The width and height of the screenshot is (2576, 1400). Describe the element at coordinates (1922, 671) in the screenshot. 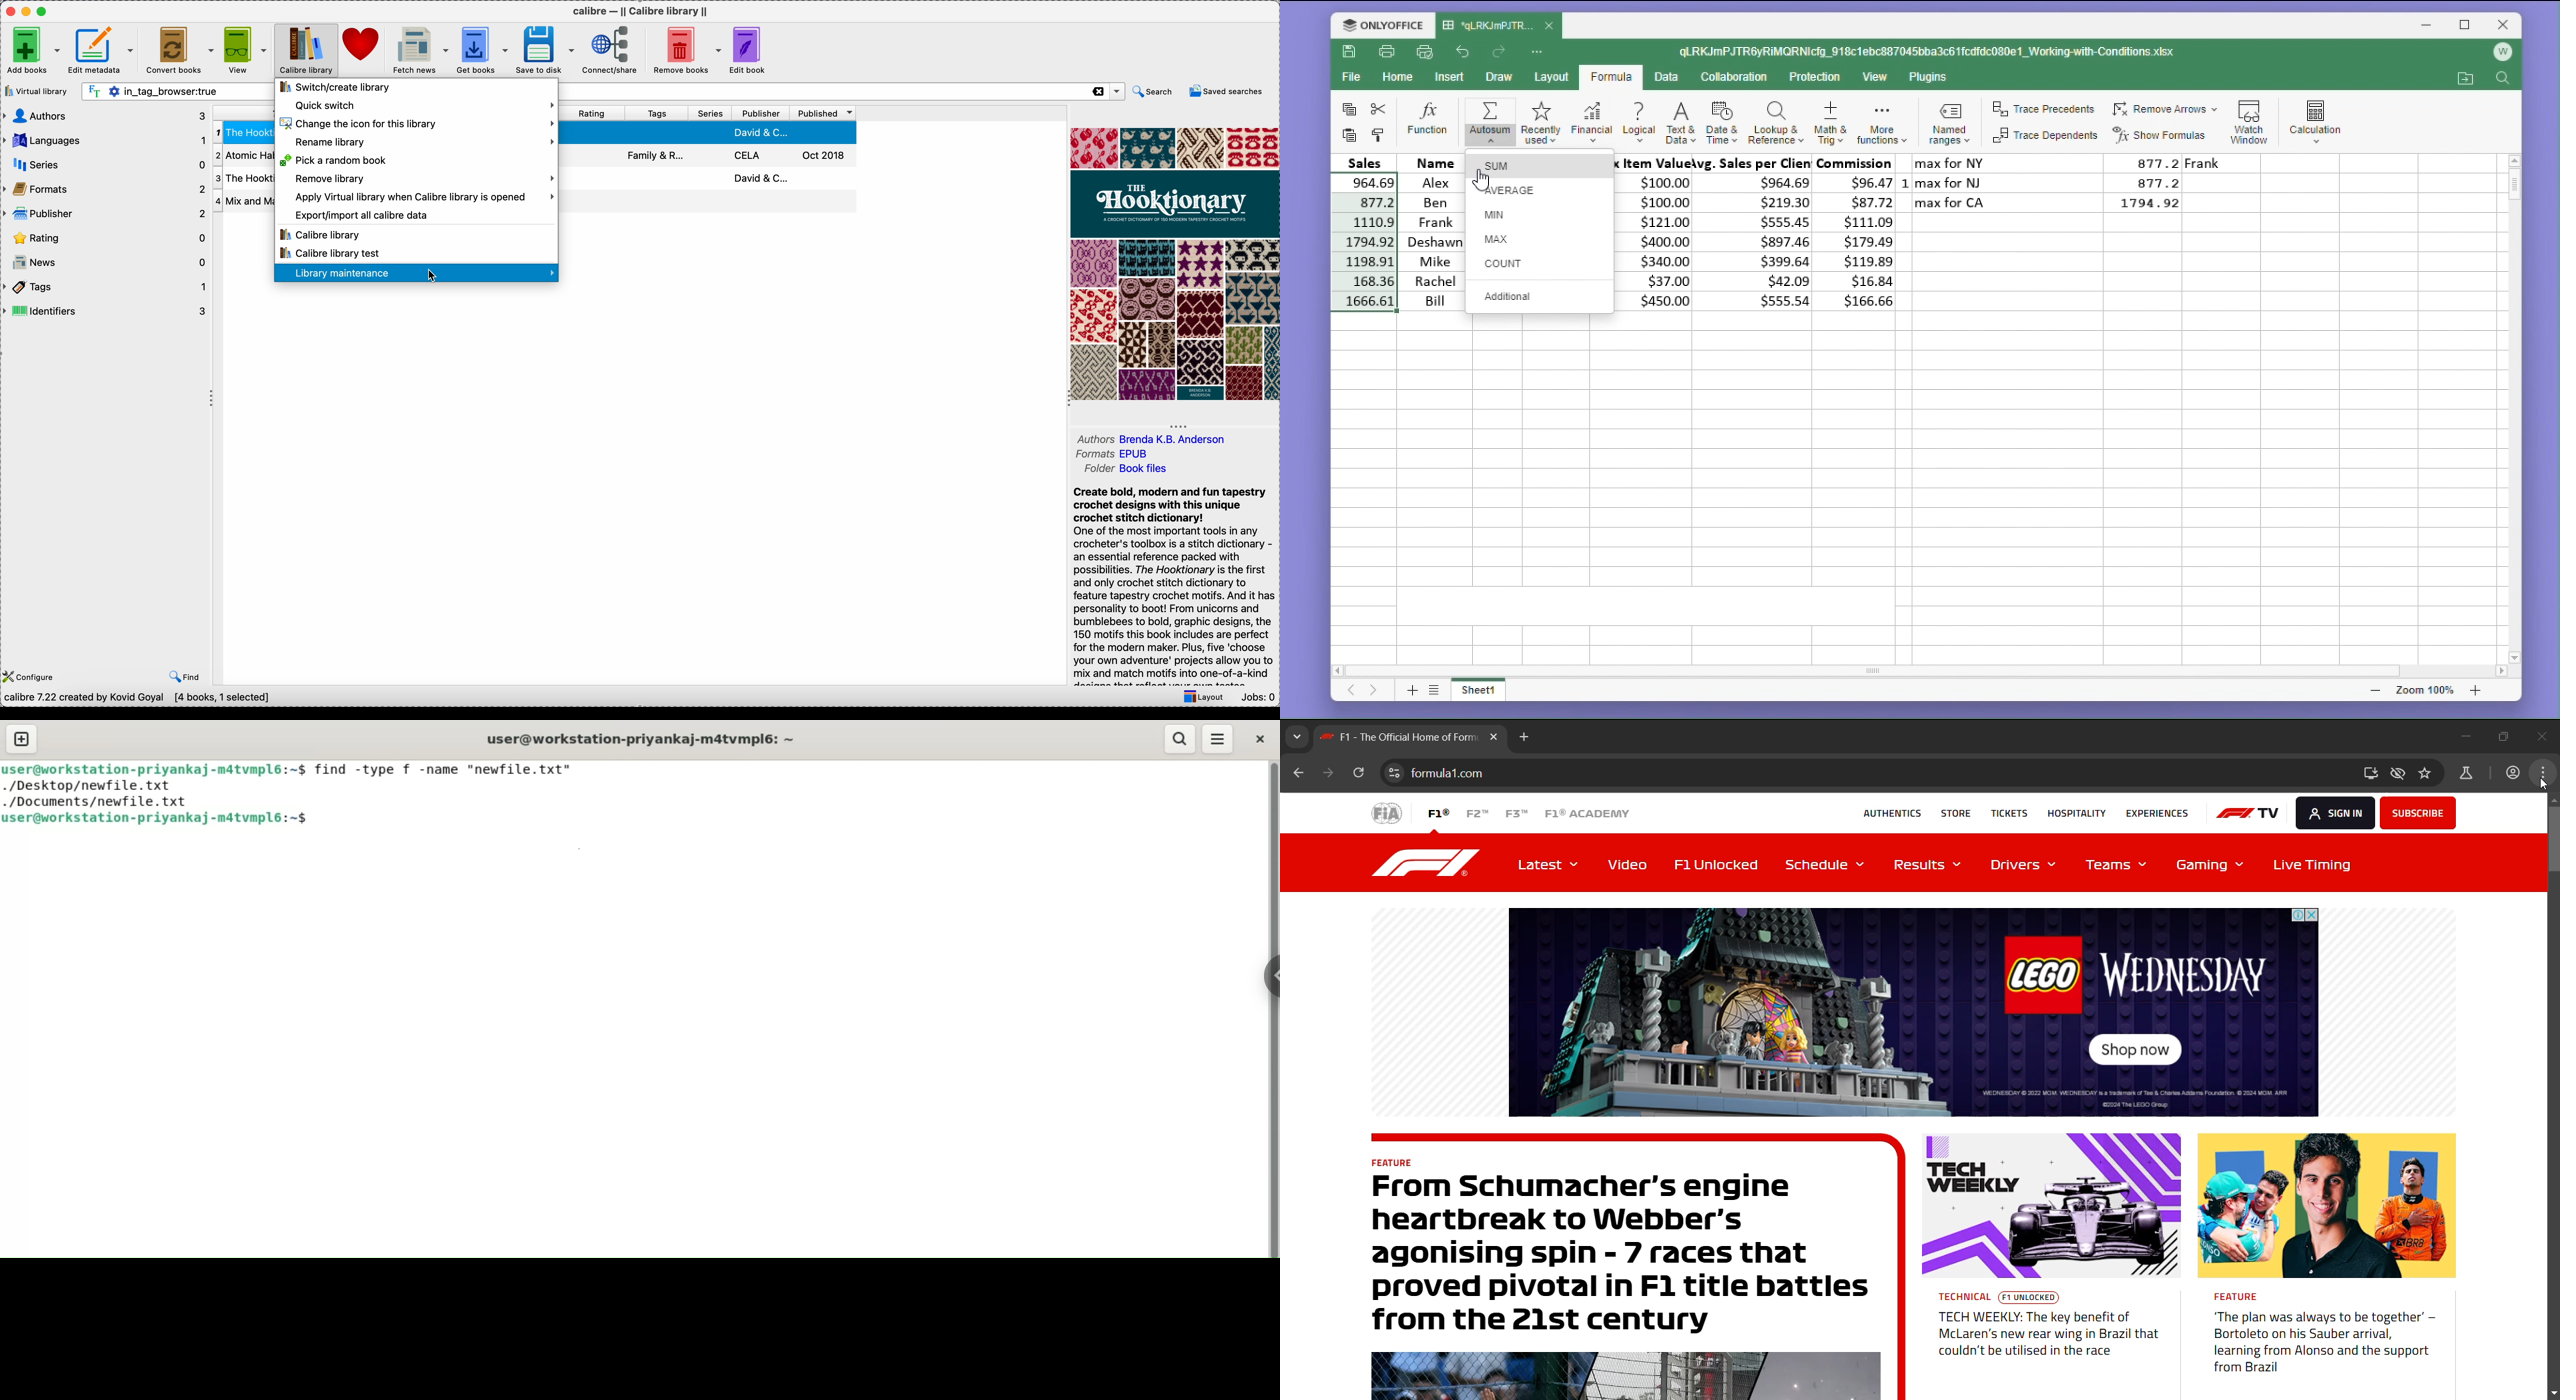

I see `horizontal scroll bar` at that location.